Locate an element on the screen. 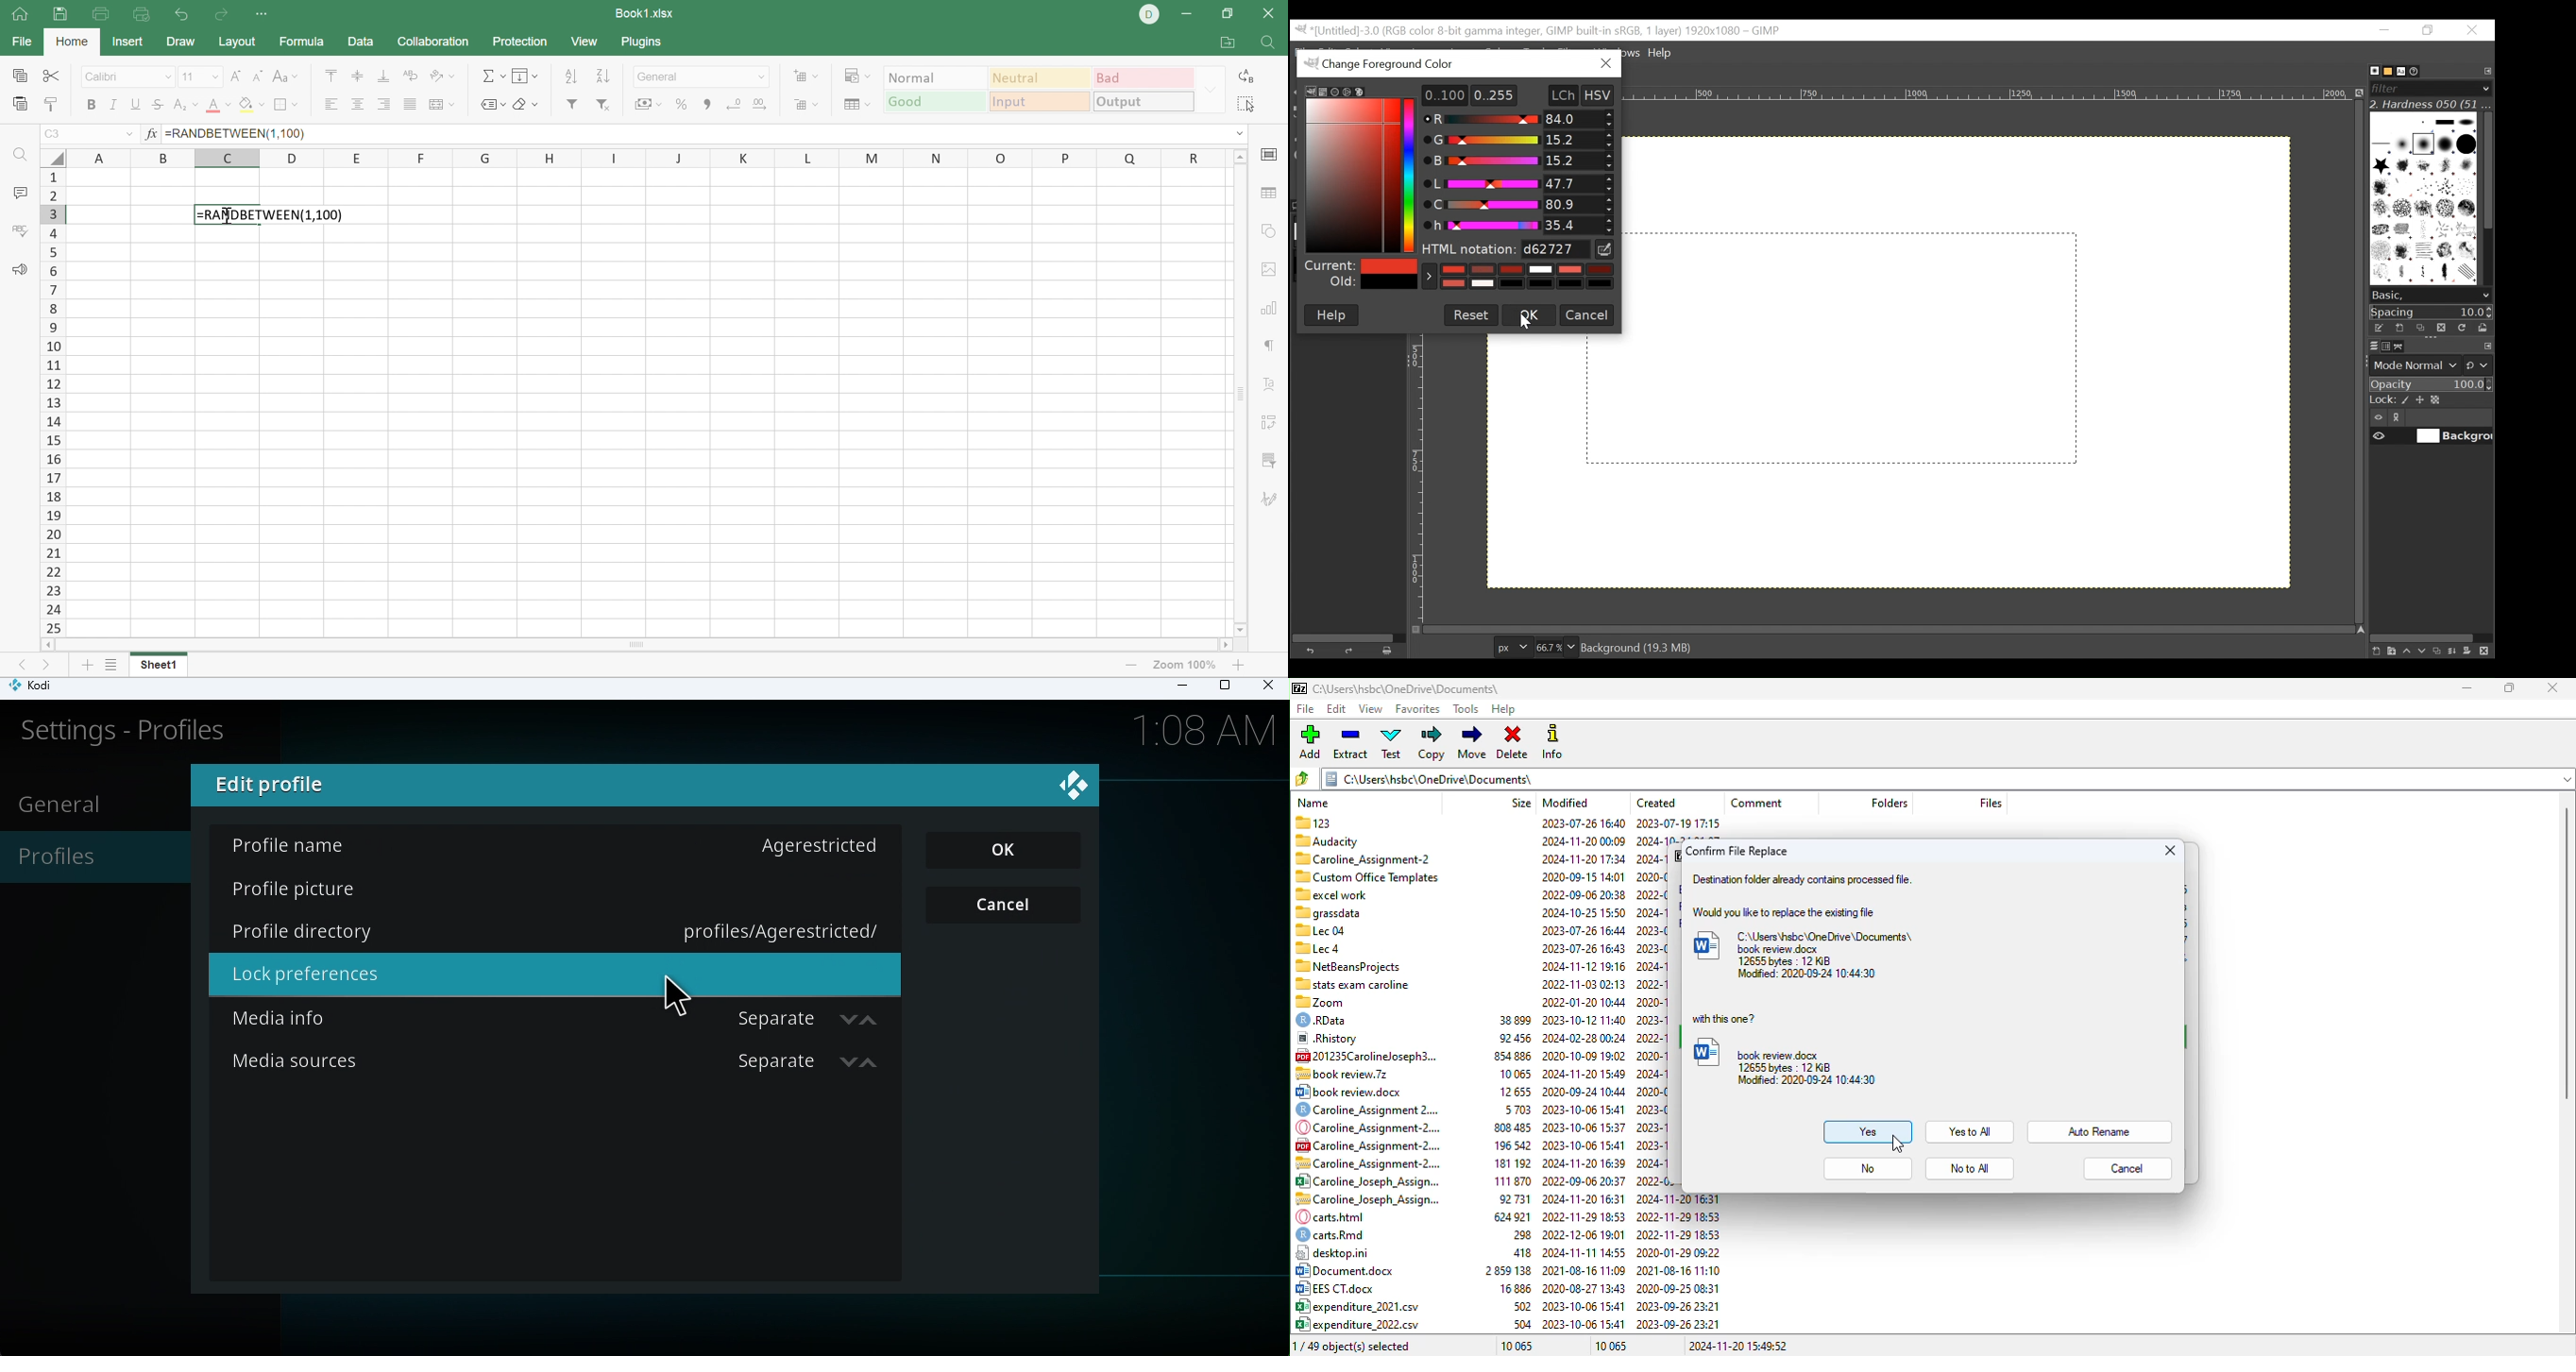  Opacity is located at coordinates (2430, 385).